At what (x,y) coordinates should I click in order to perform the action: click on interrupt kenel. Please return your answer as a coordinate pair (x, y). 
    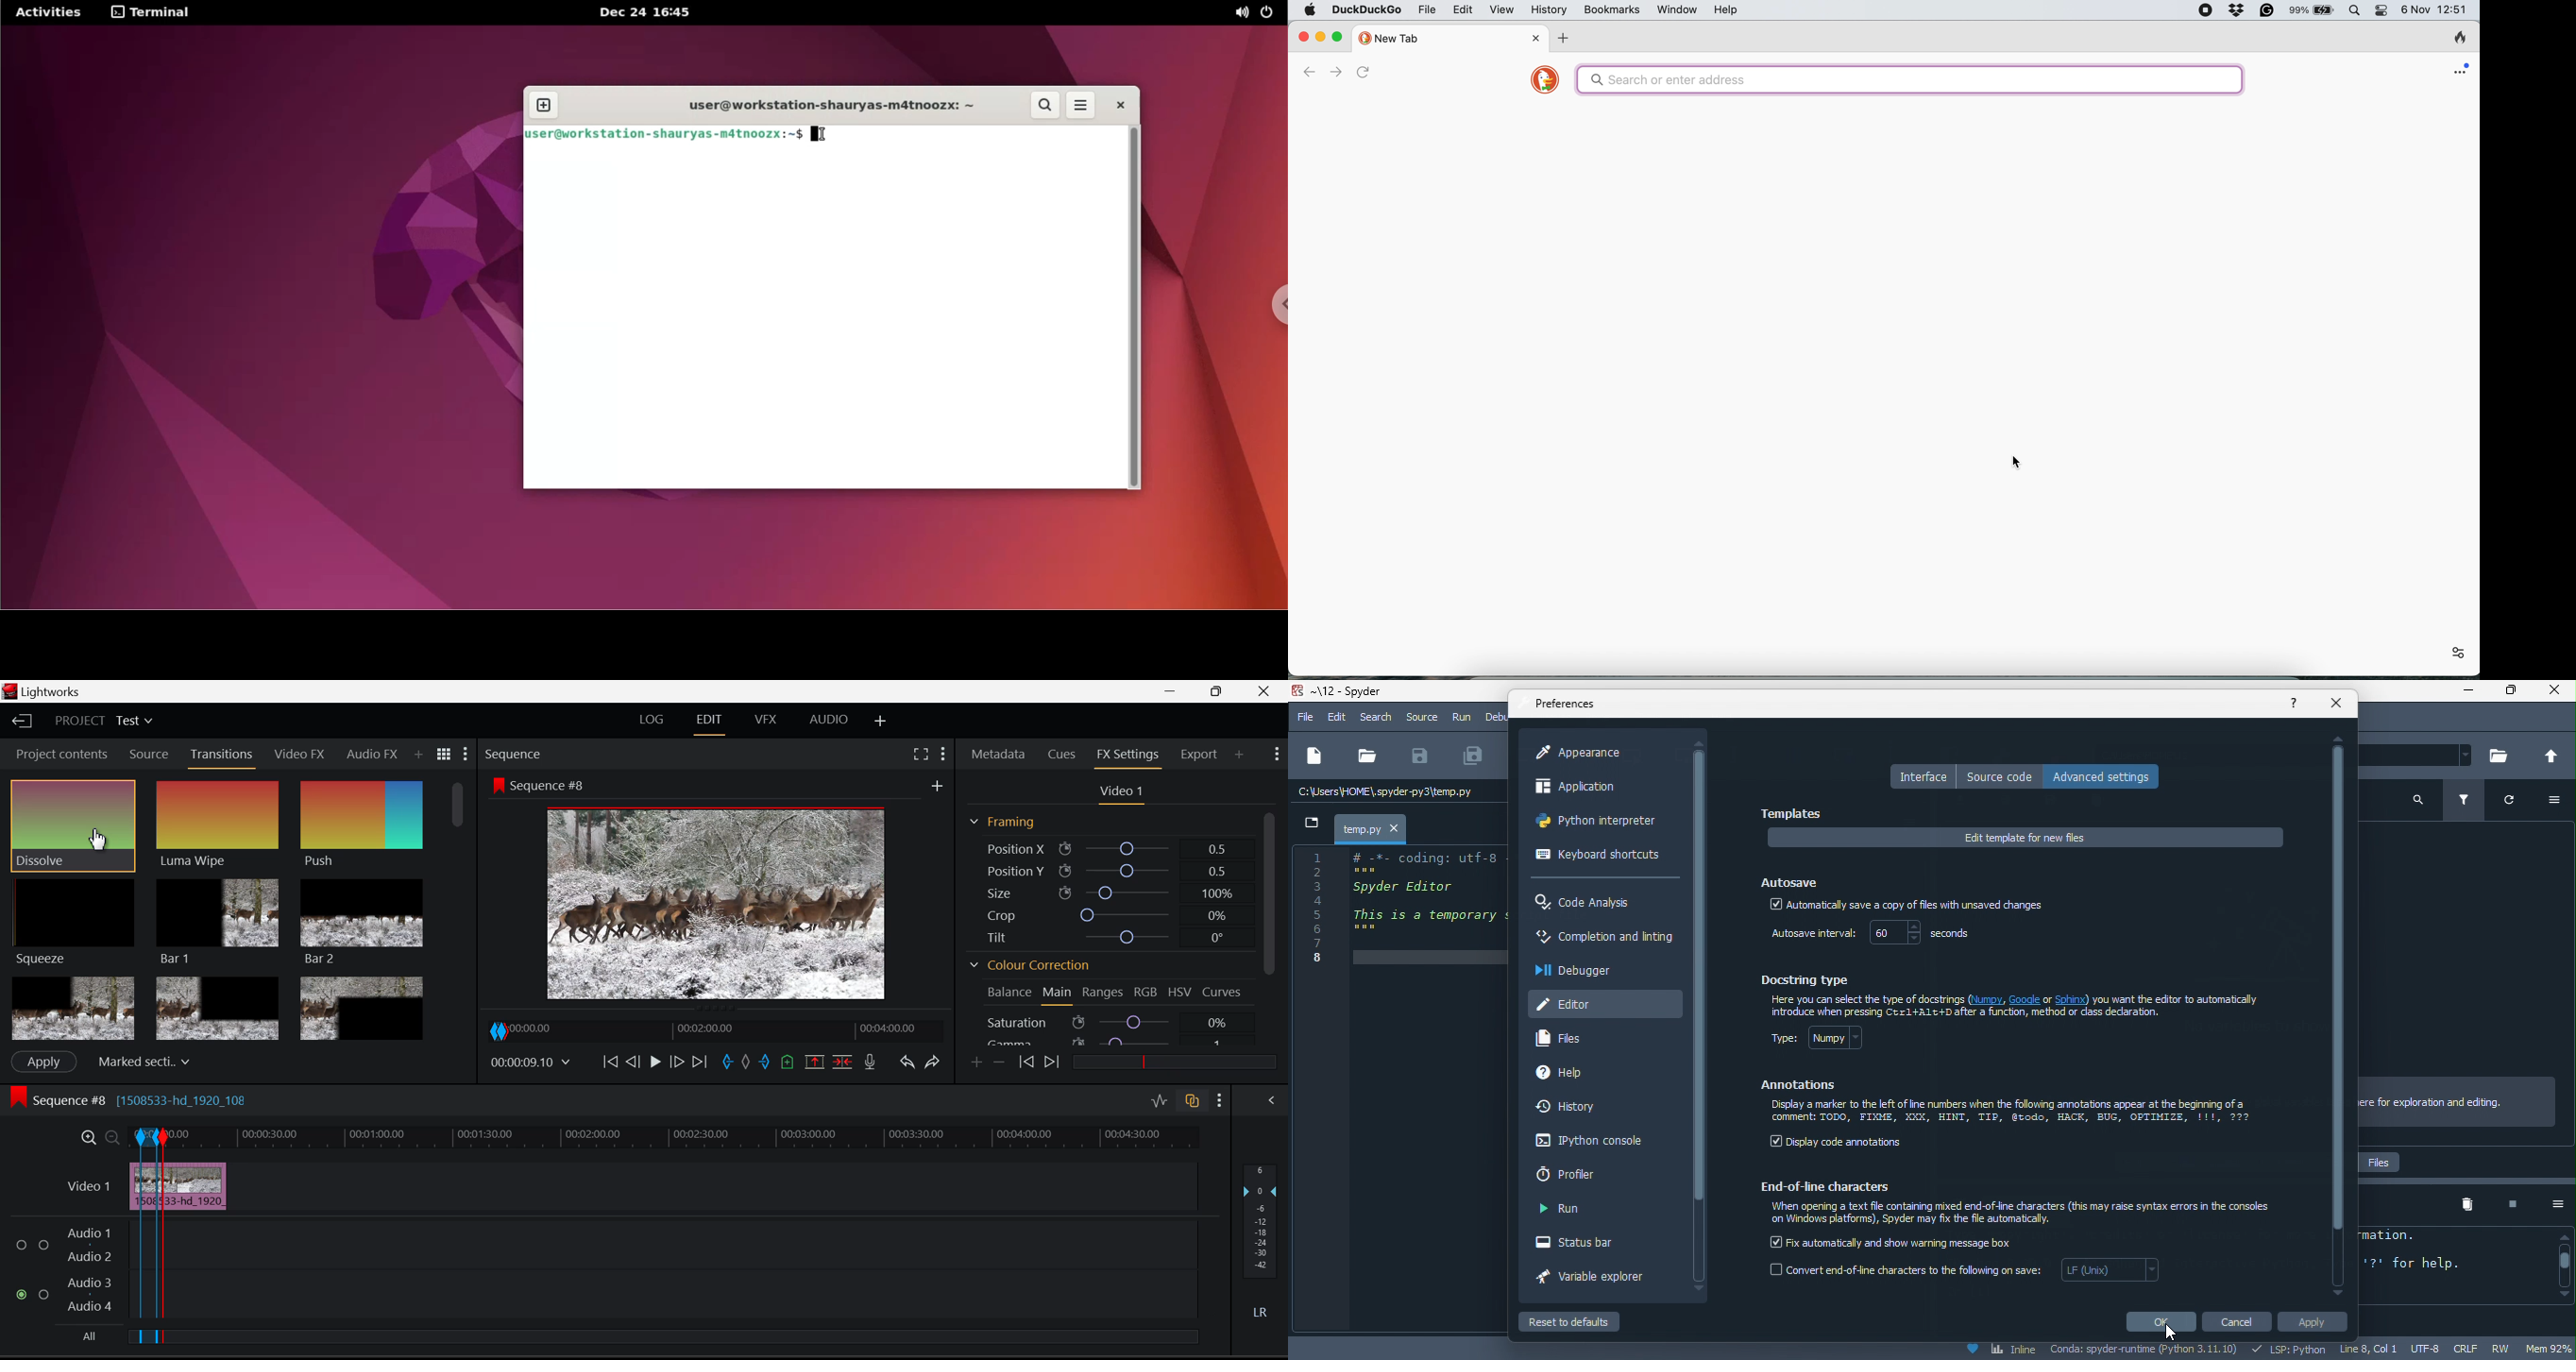
    Looking at the image, I should click on (2505, 1205).